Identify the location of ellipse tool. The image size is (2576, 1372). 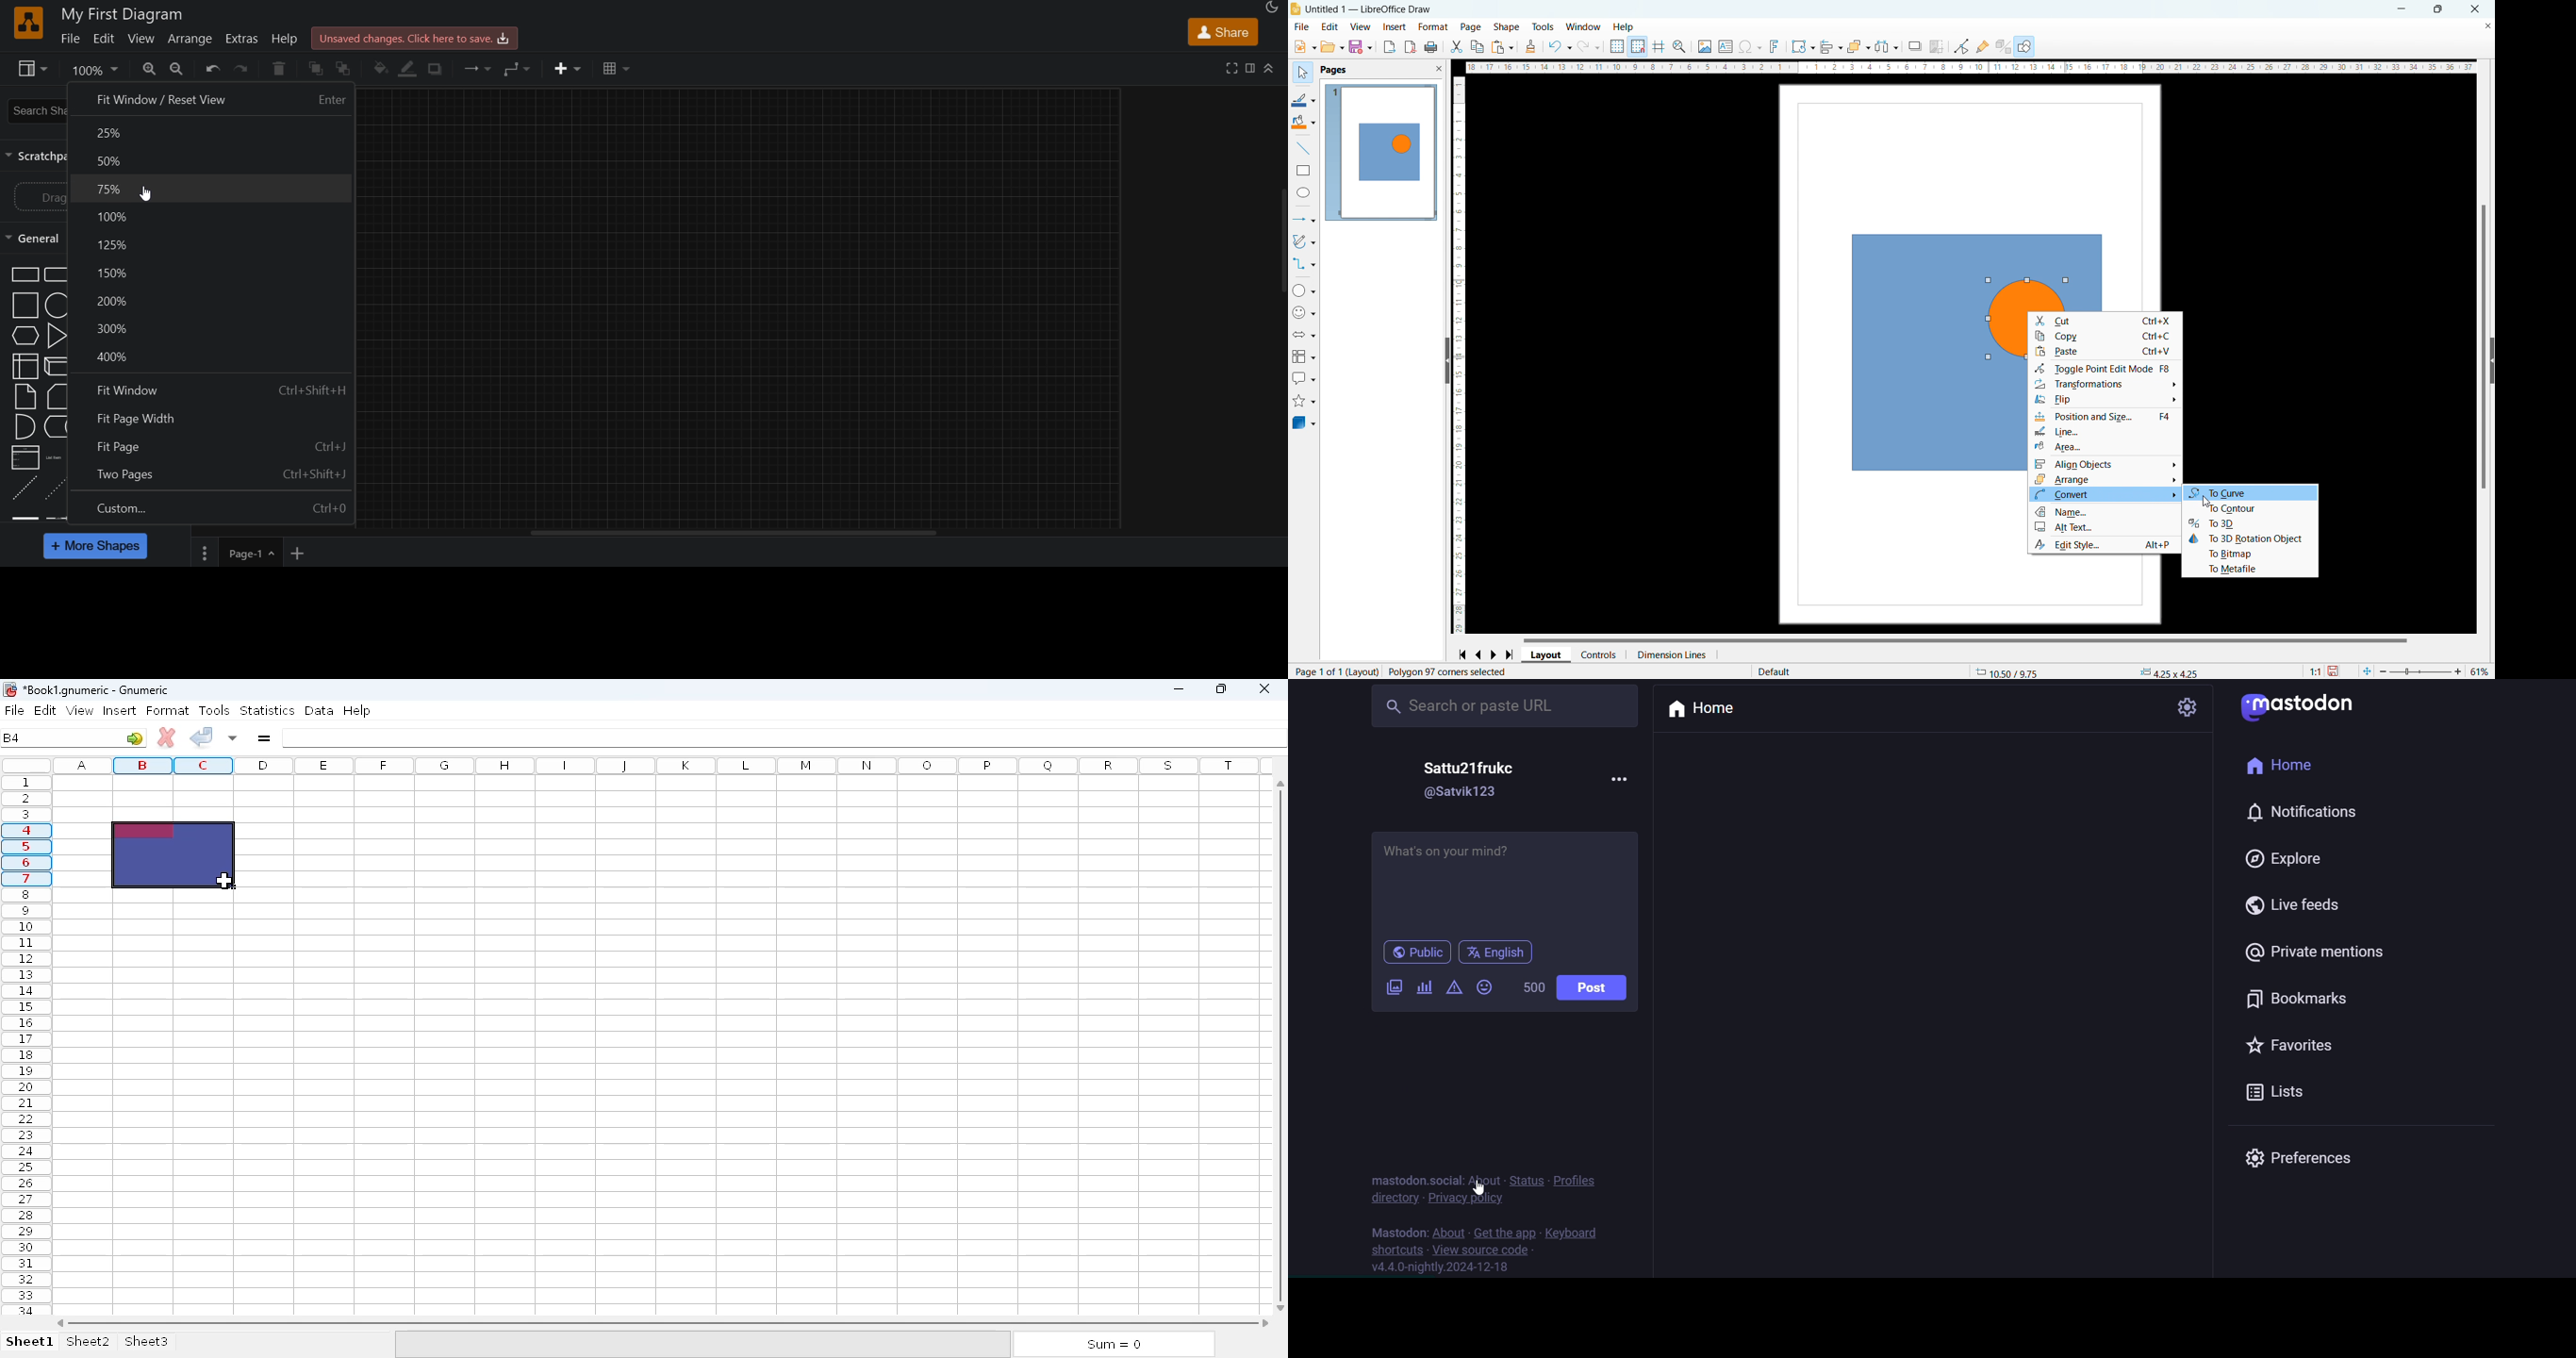
(1304, 193).